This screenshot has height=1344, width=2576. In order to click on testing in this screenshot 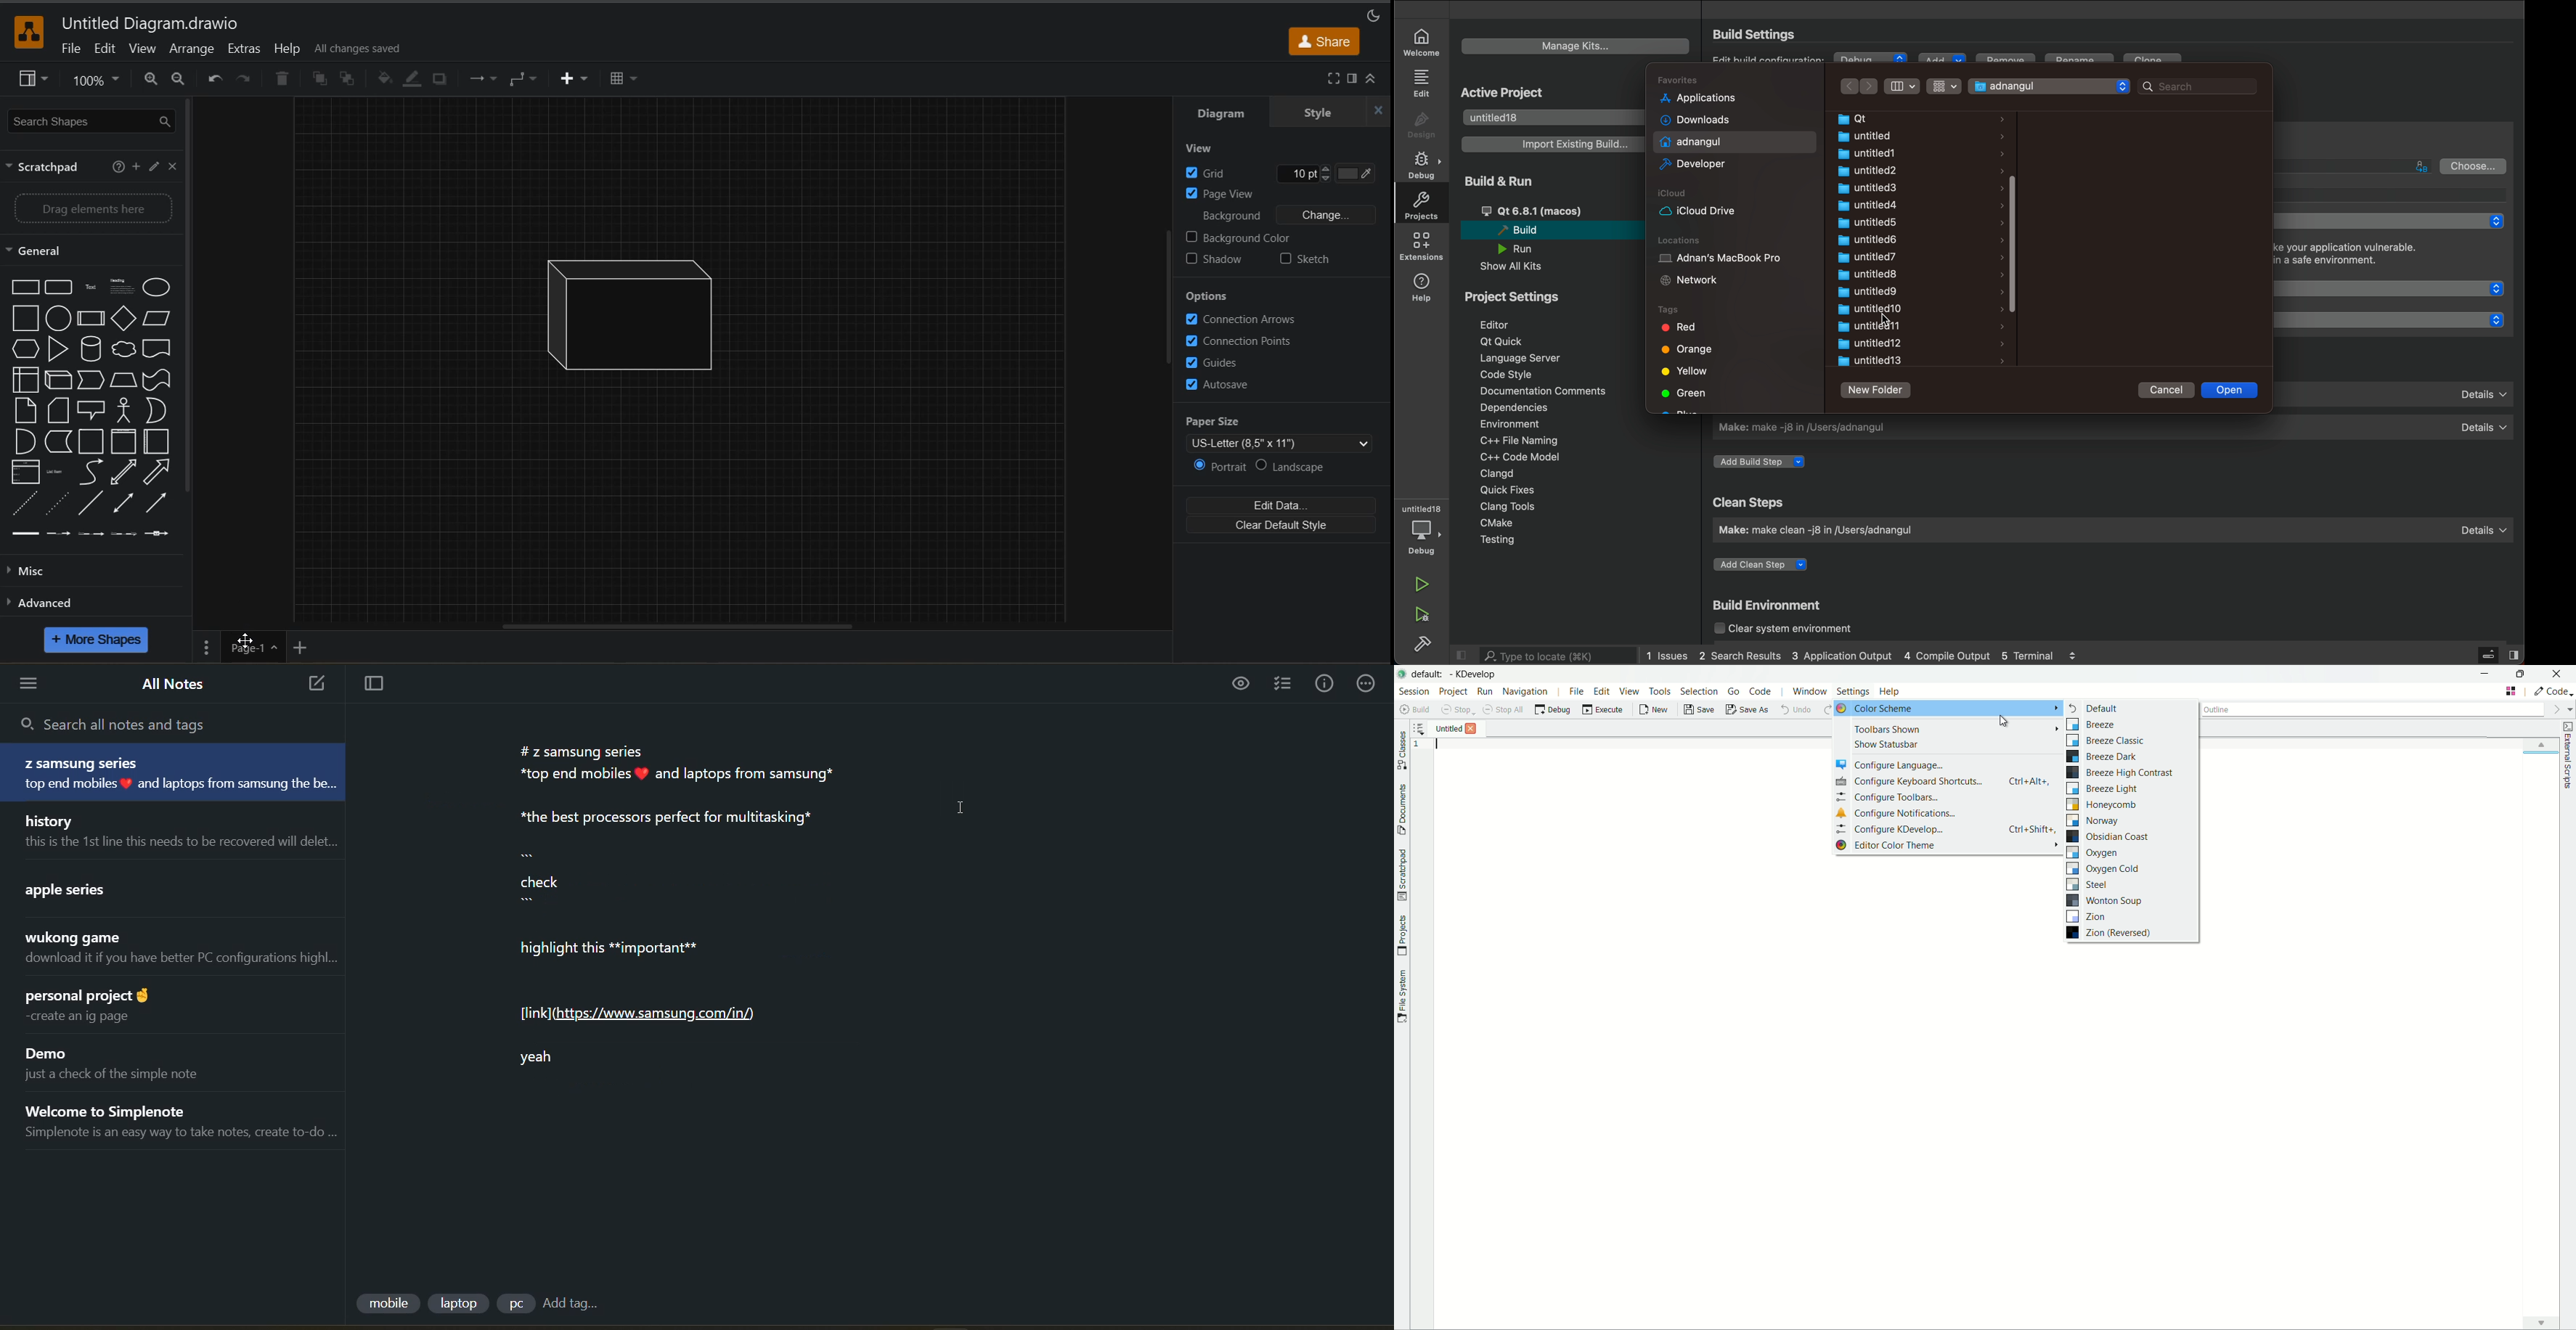, I will do `click(1498, 540)`.